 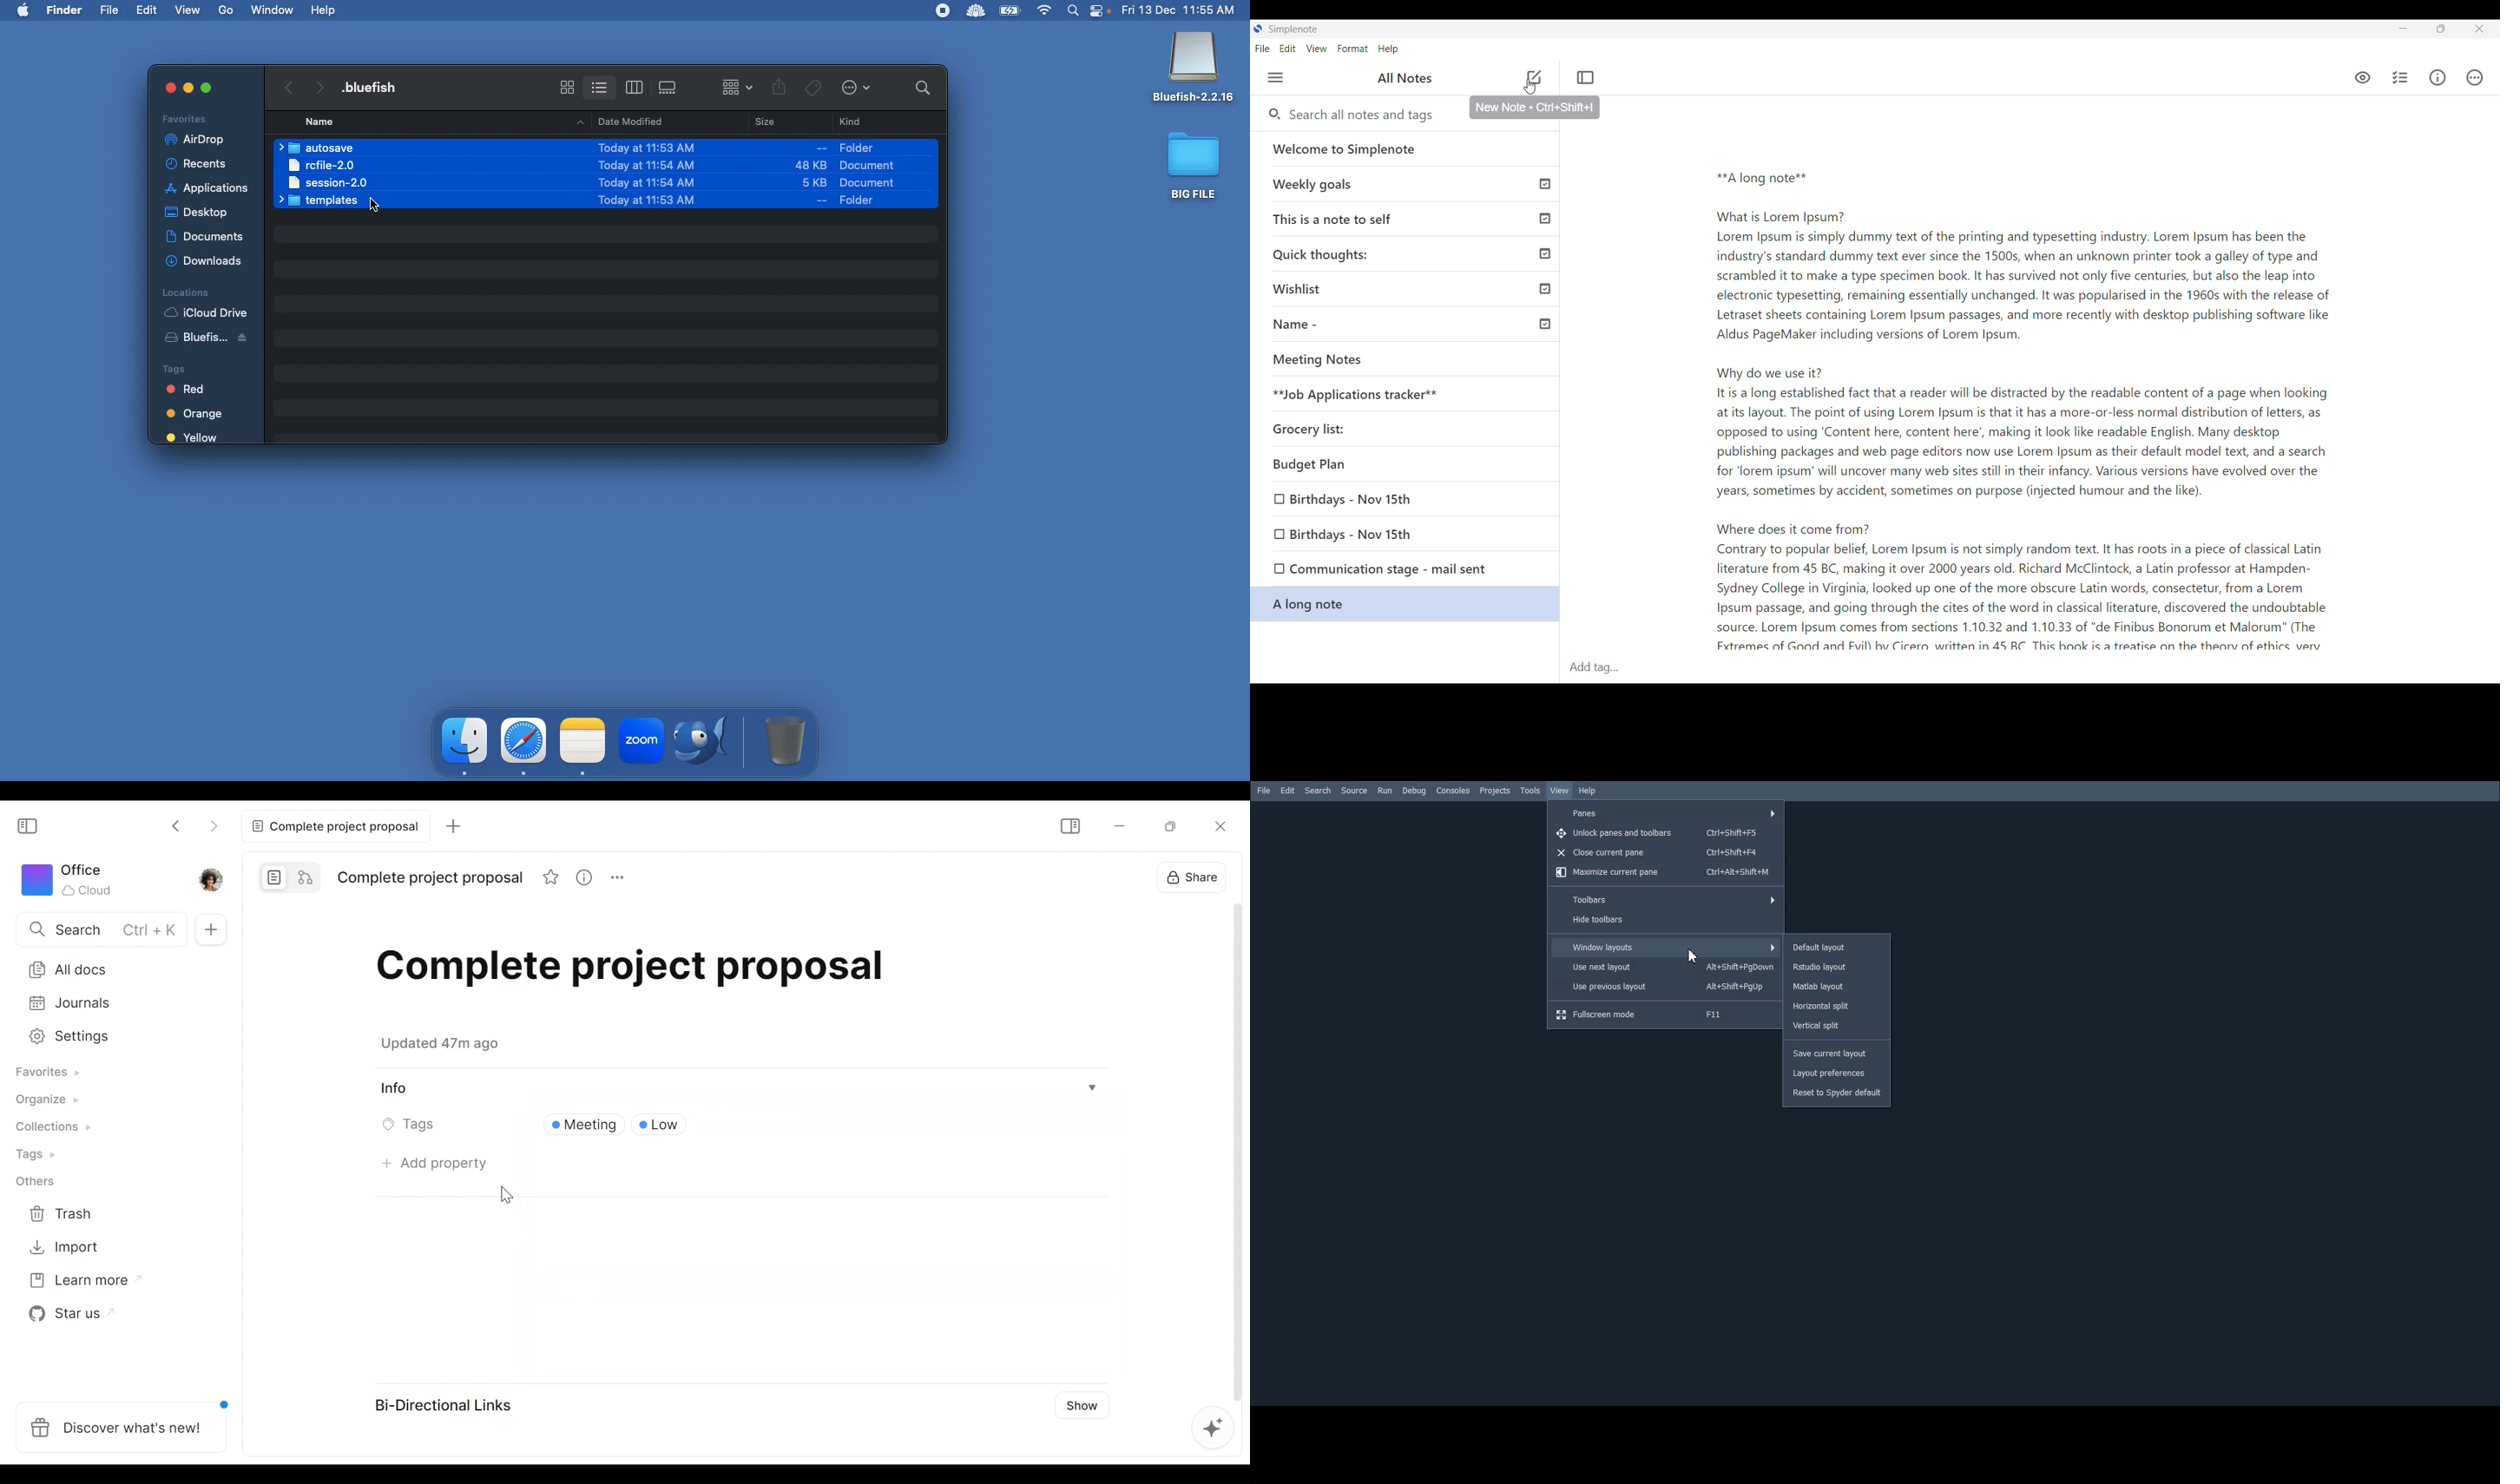 I want to click on airdrop, so click(x=198, y=140).